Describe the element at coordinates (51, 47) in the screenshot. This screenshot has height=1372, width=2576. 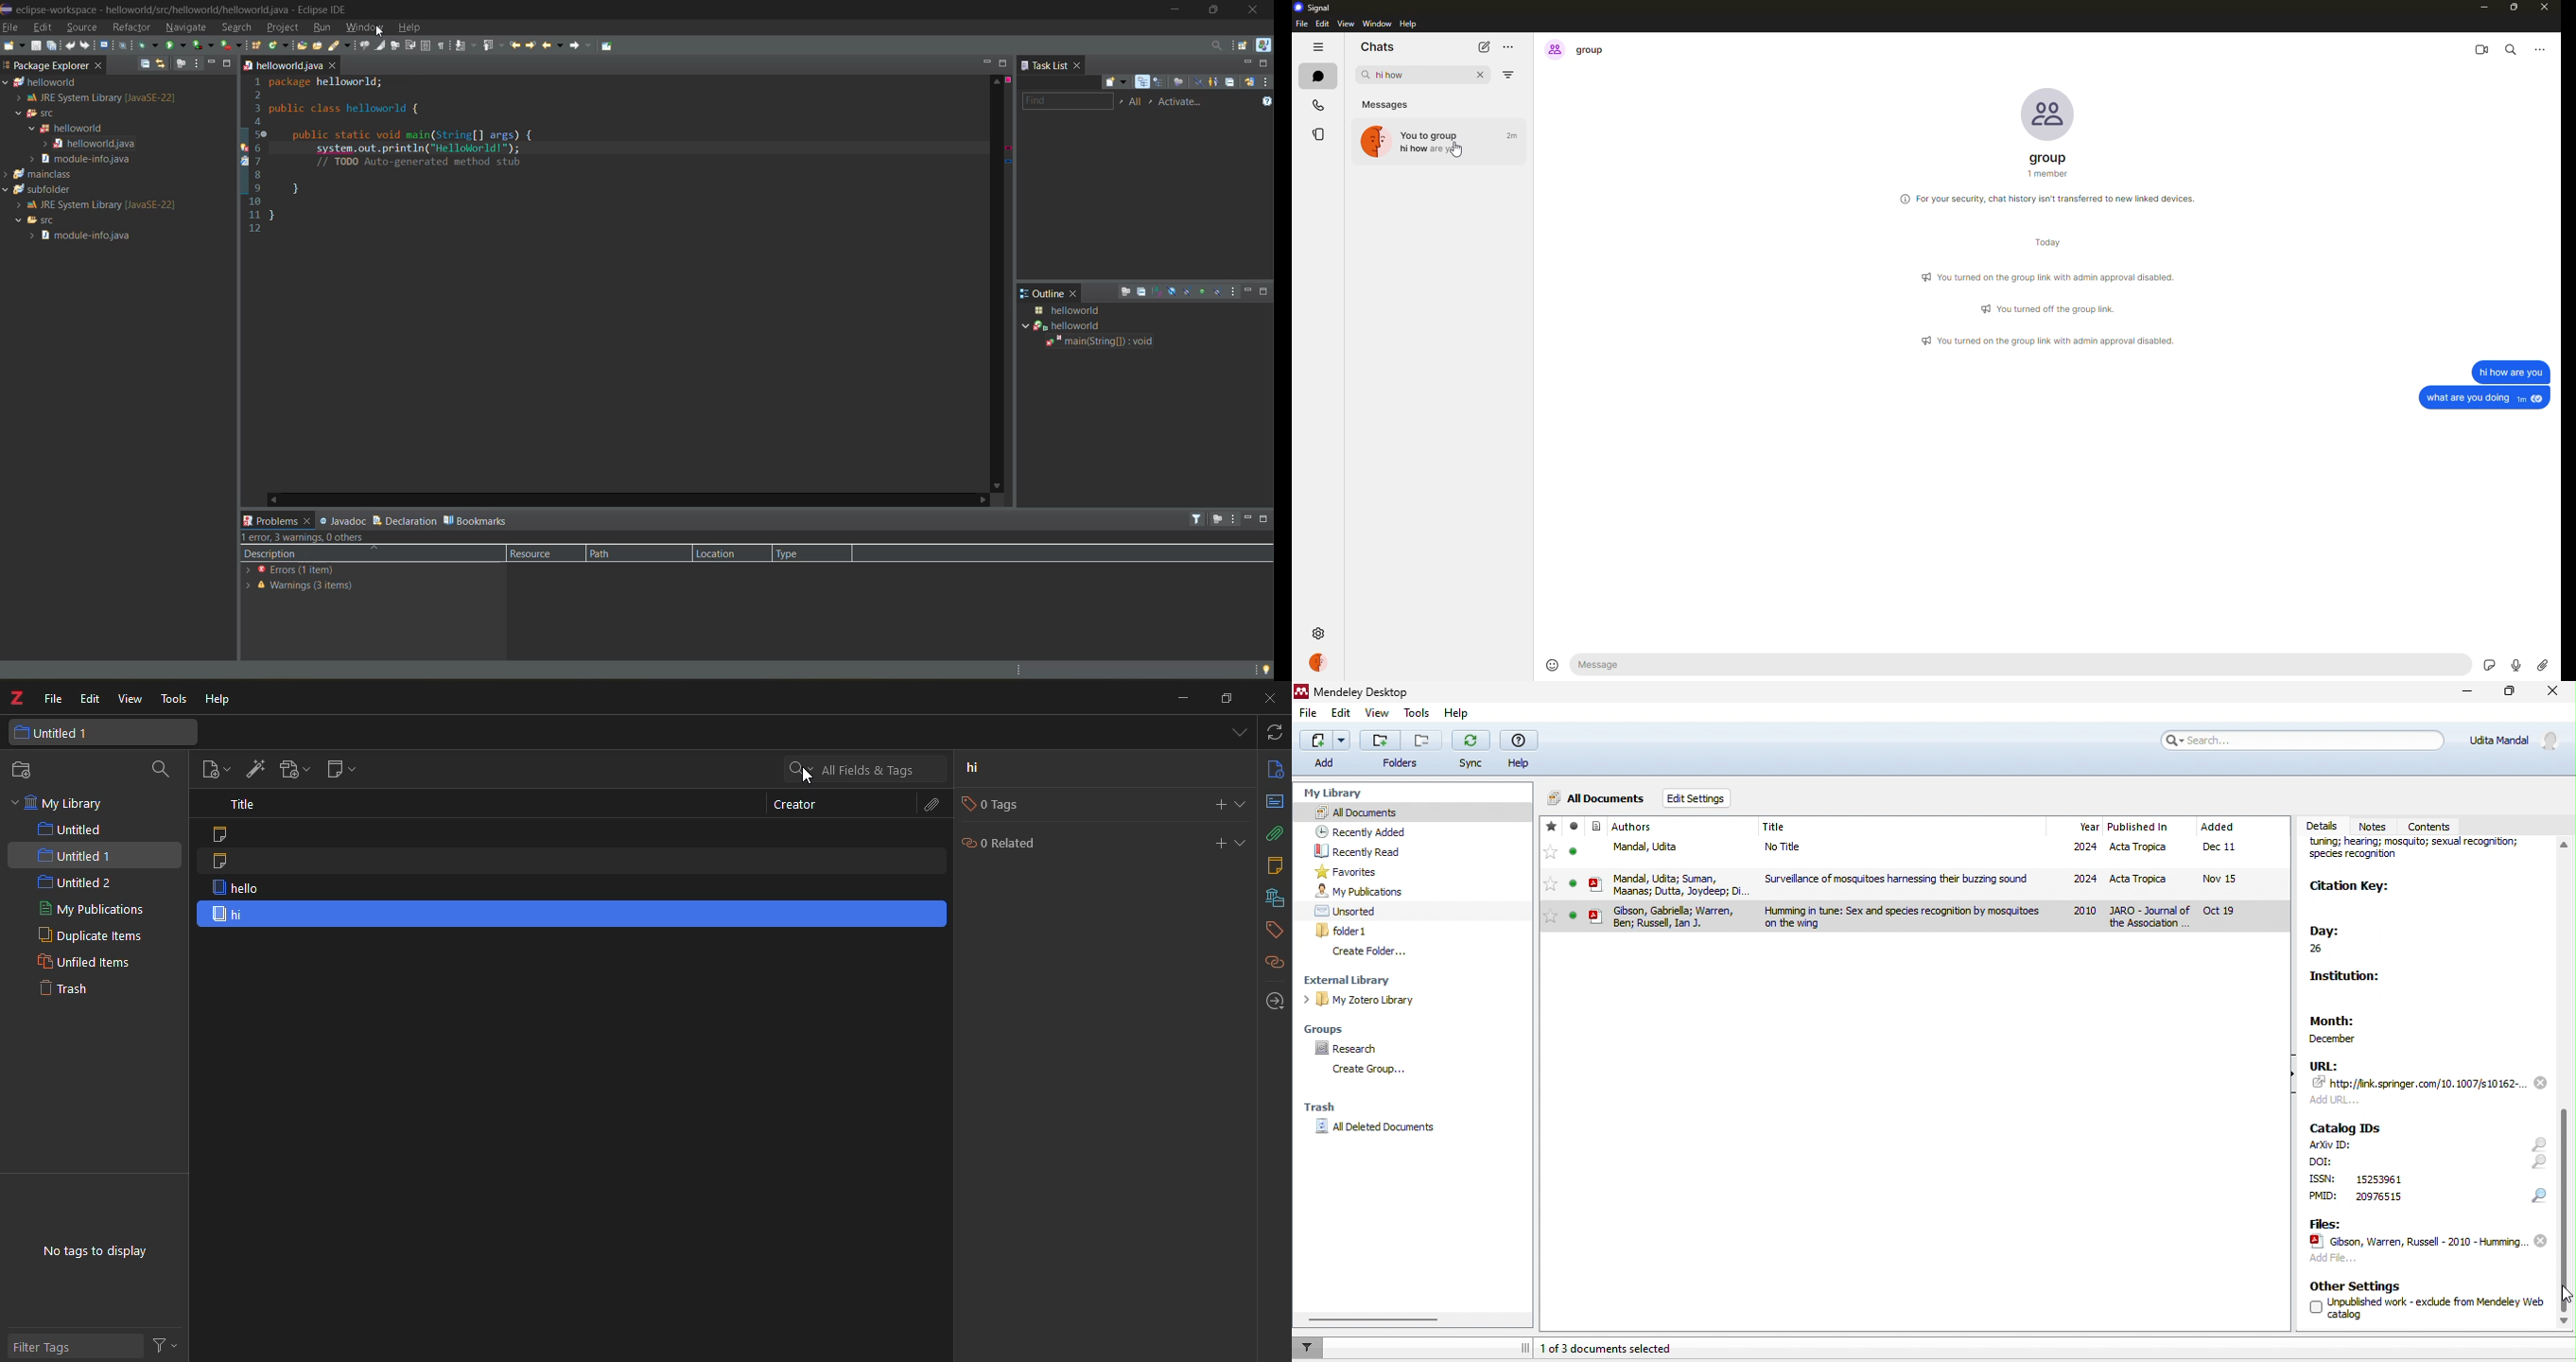
I see `save all` at that location.